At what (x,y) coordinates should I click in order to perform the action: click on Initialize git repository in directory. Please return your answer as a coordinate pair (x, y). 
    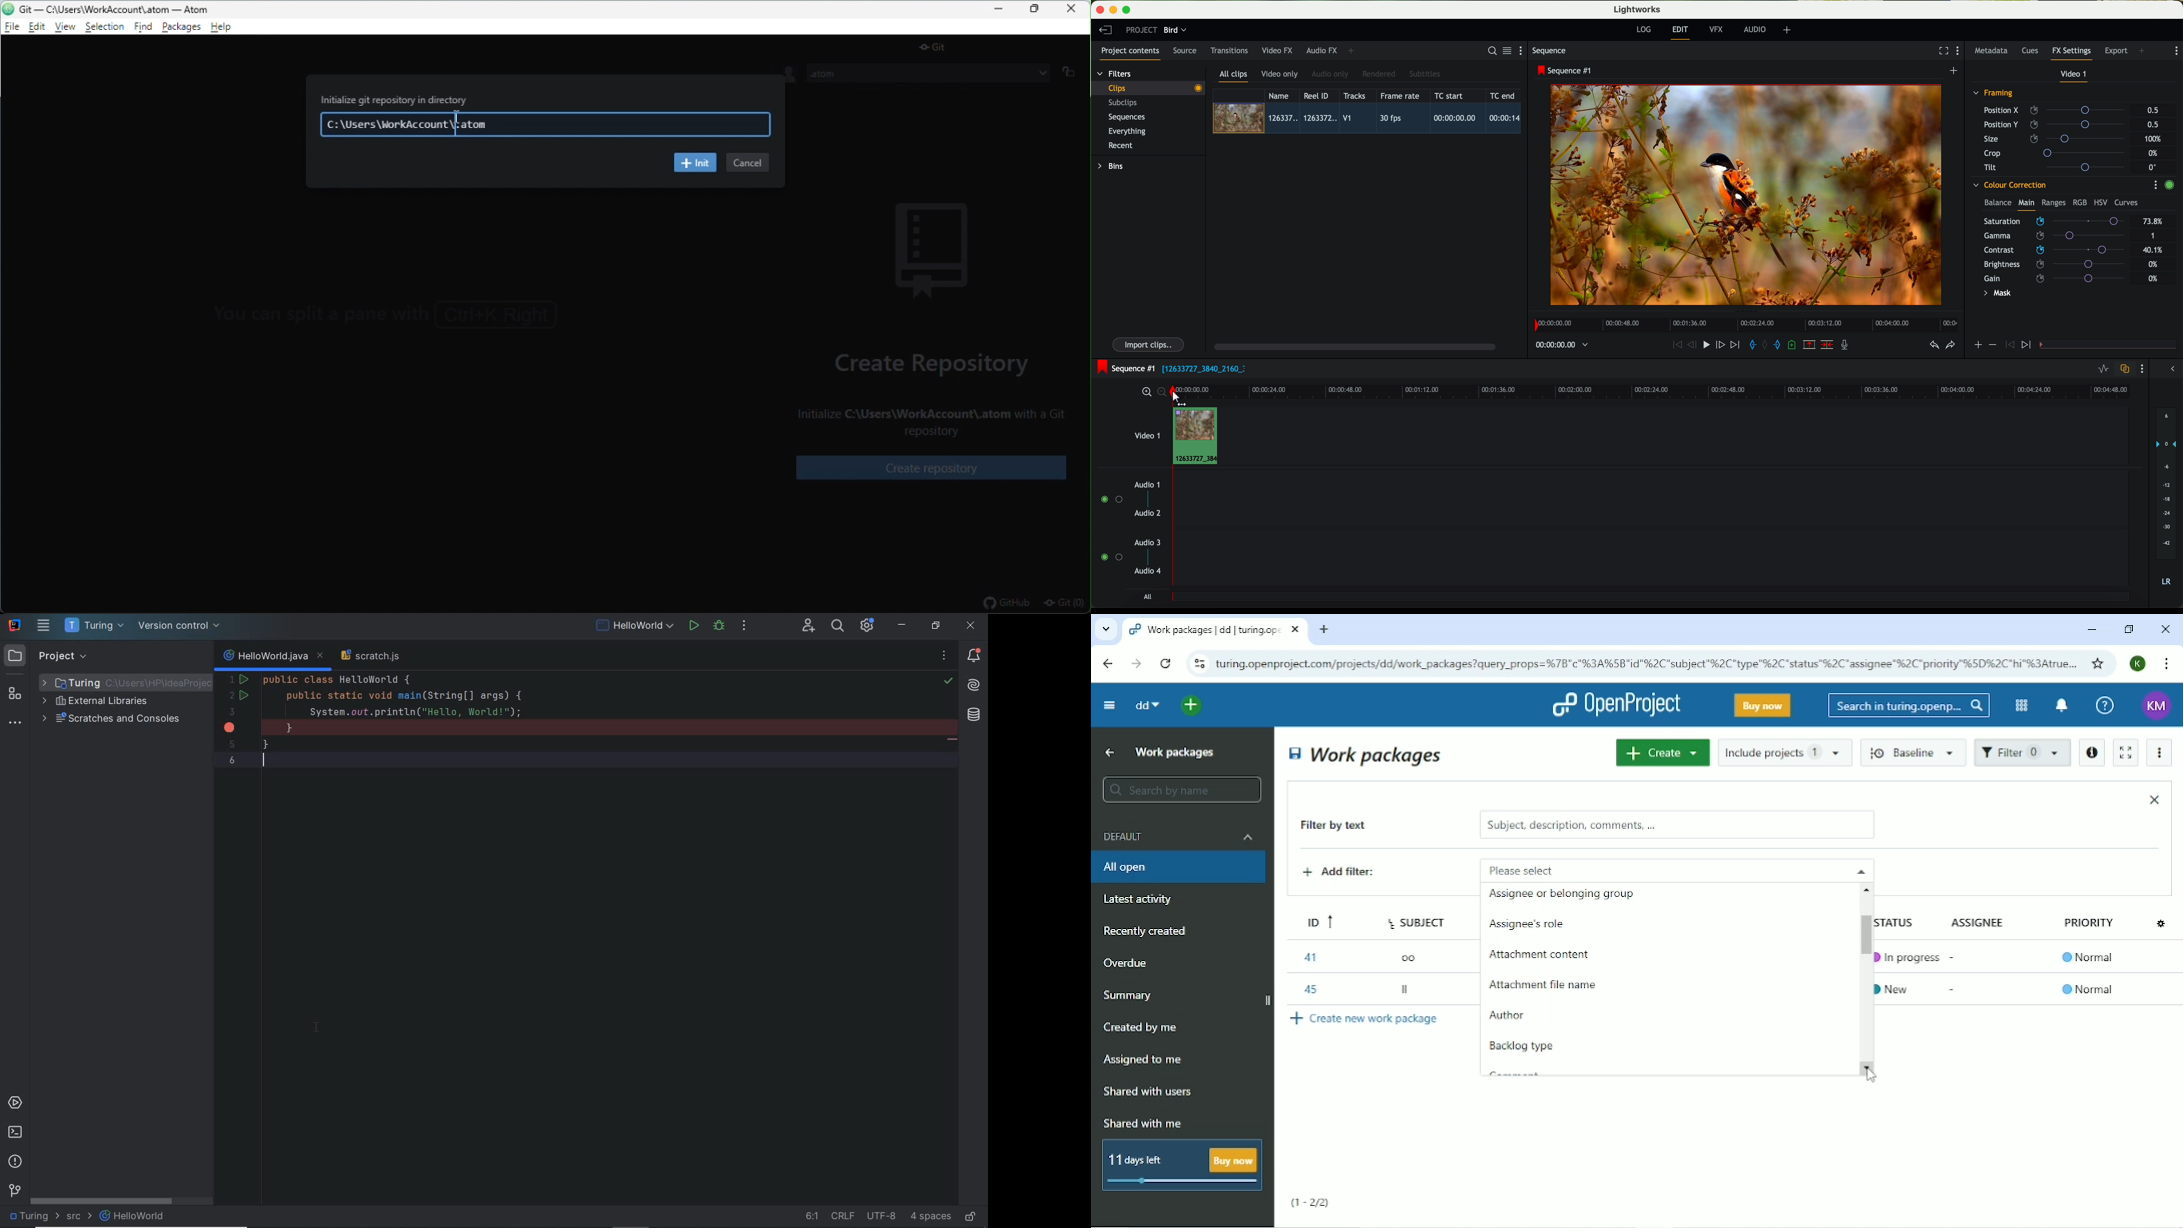
    Looking at the image, I should click on (395, 96).